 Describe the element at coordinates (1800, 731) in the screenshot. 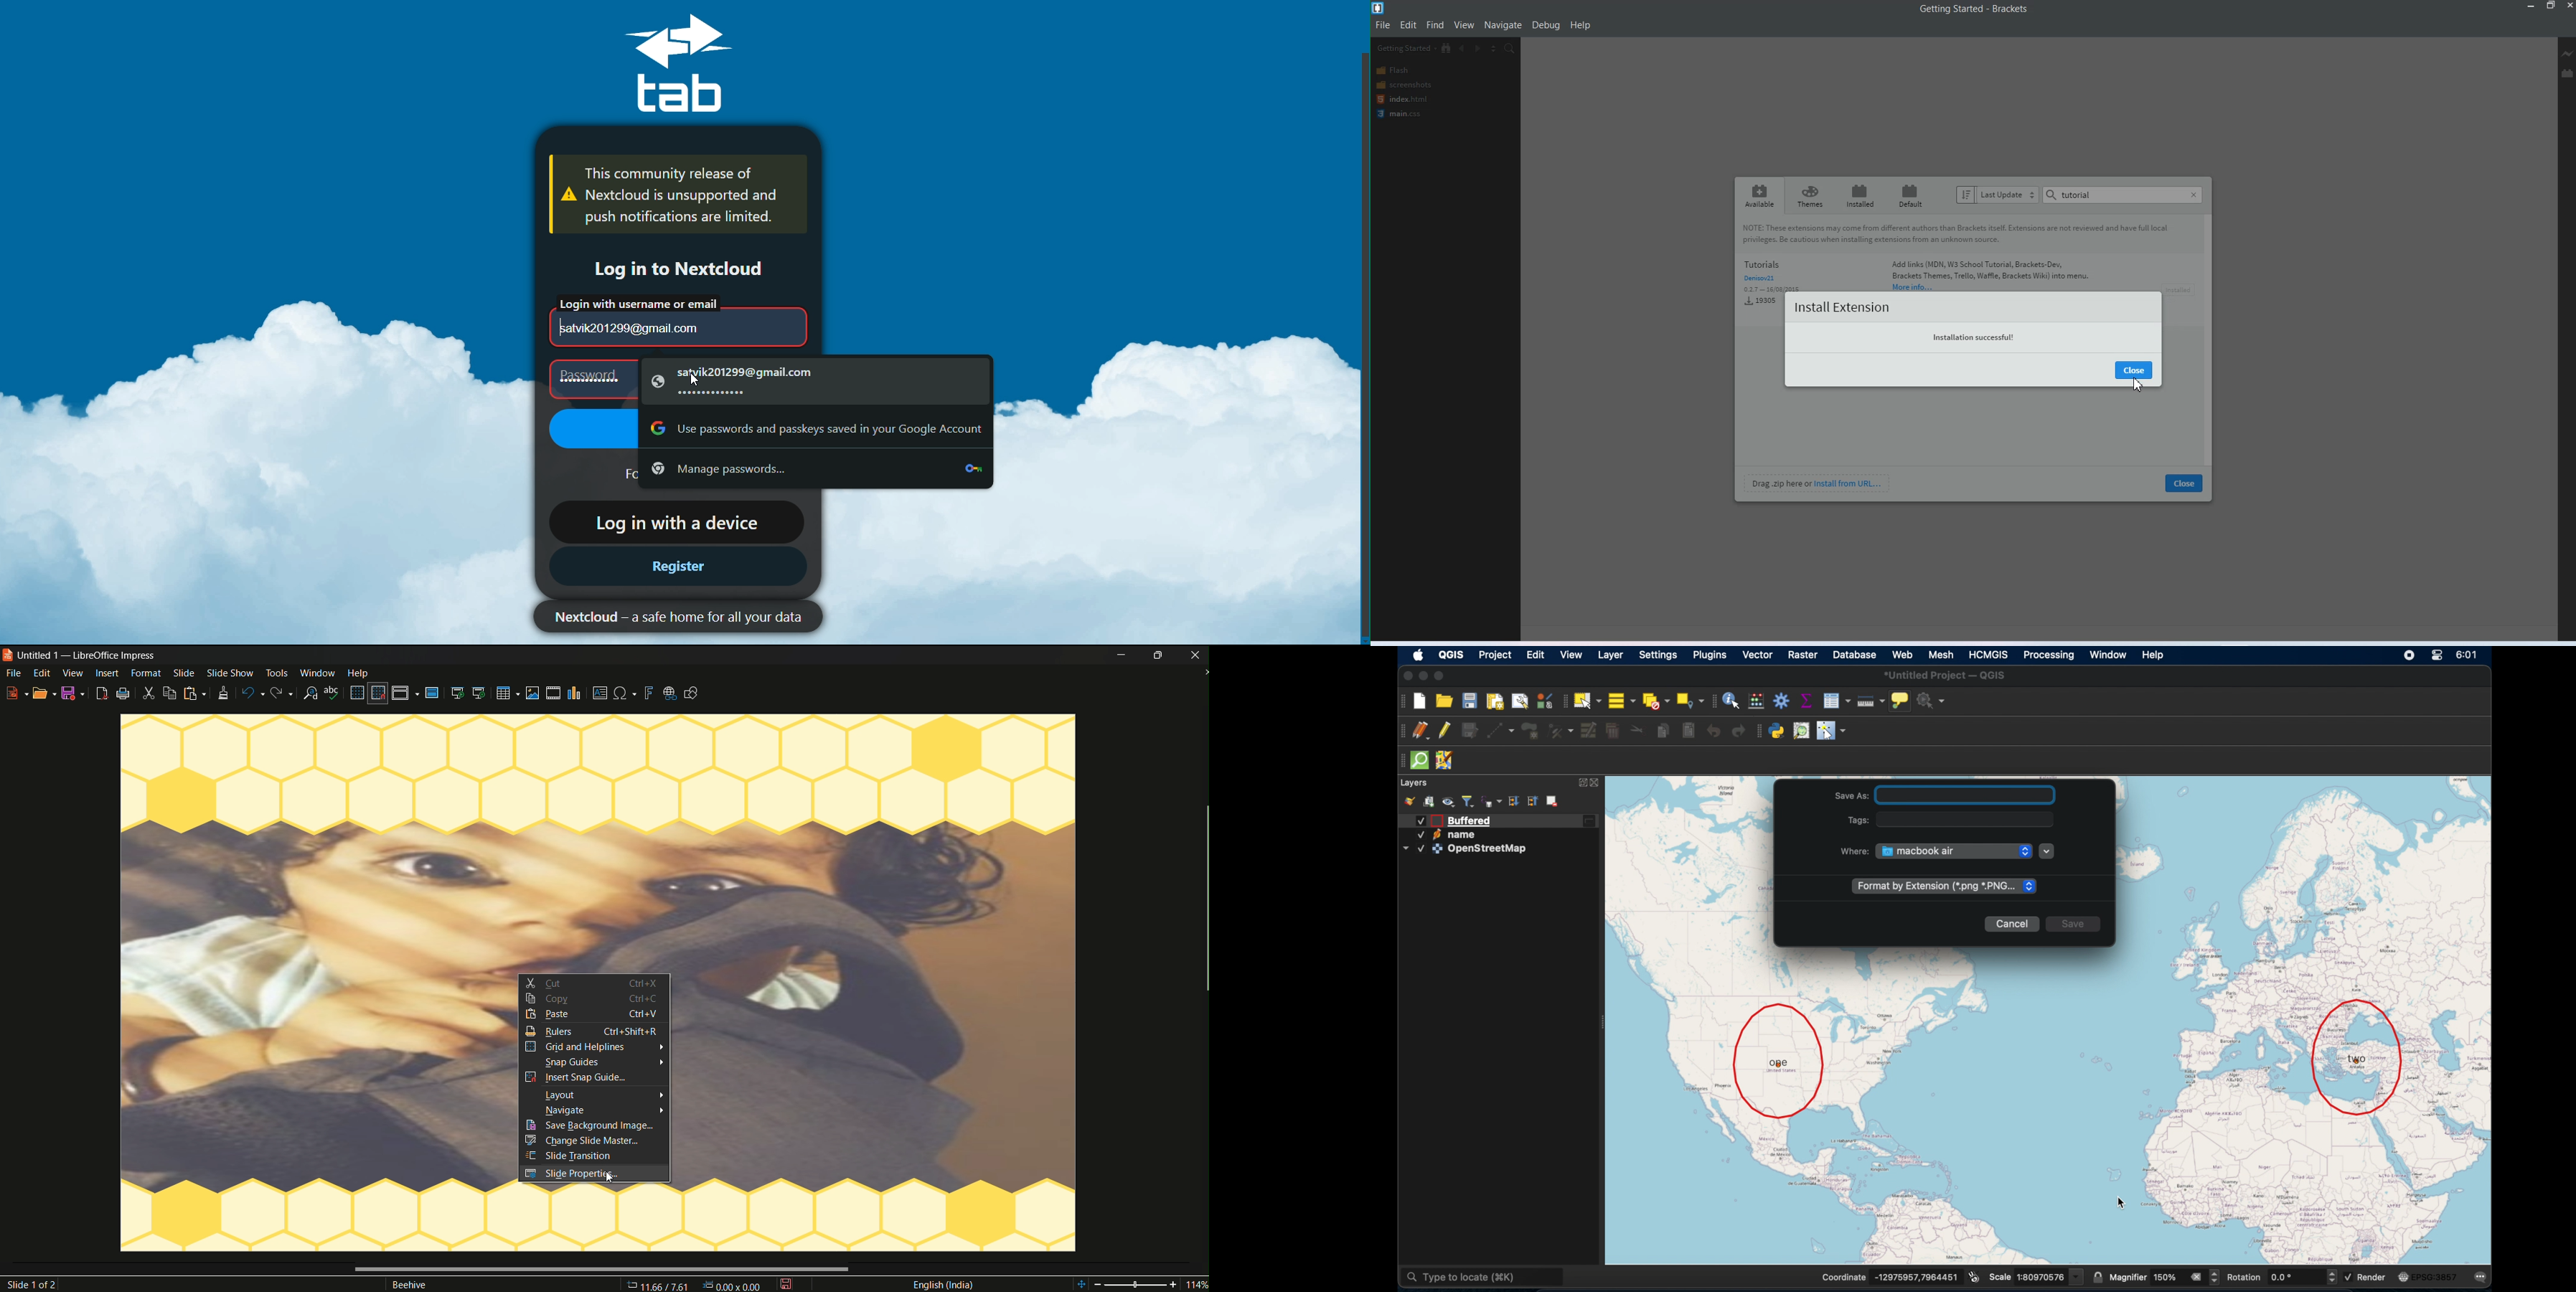

I see `osm place search` at that location.